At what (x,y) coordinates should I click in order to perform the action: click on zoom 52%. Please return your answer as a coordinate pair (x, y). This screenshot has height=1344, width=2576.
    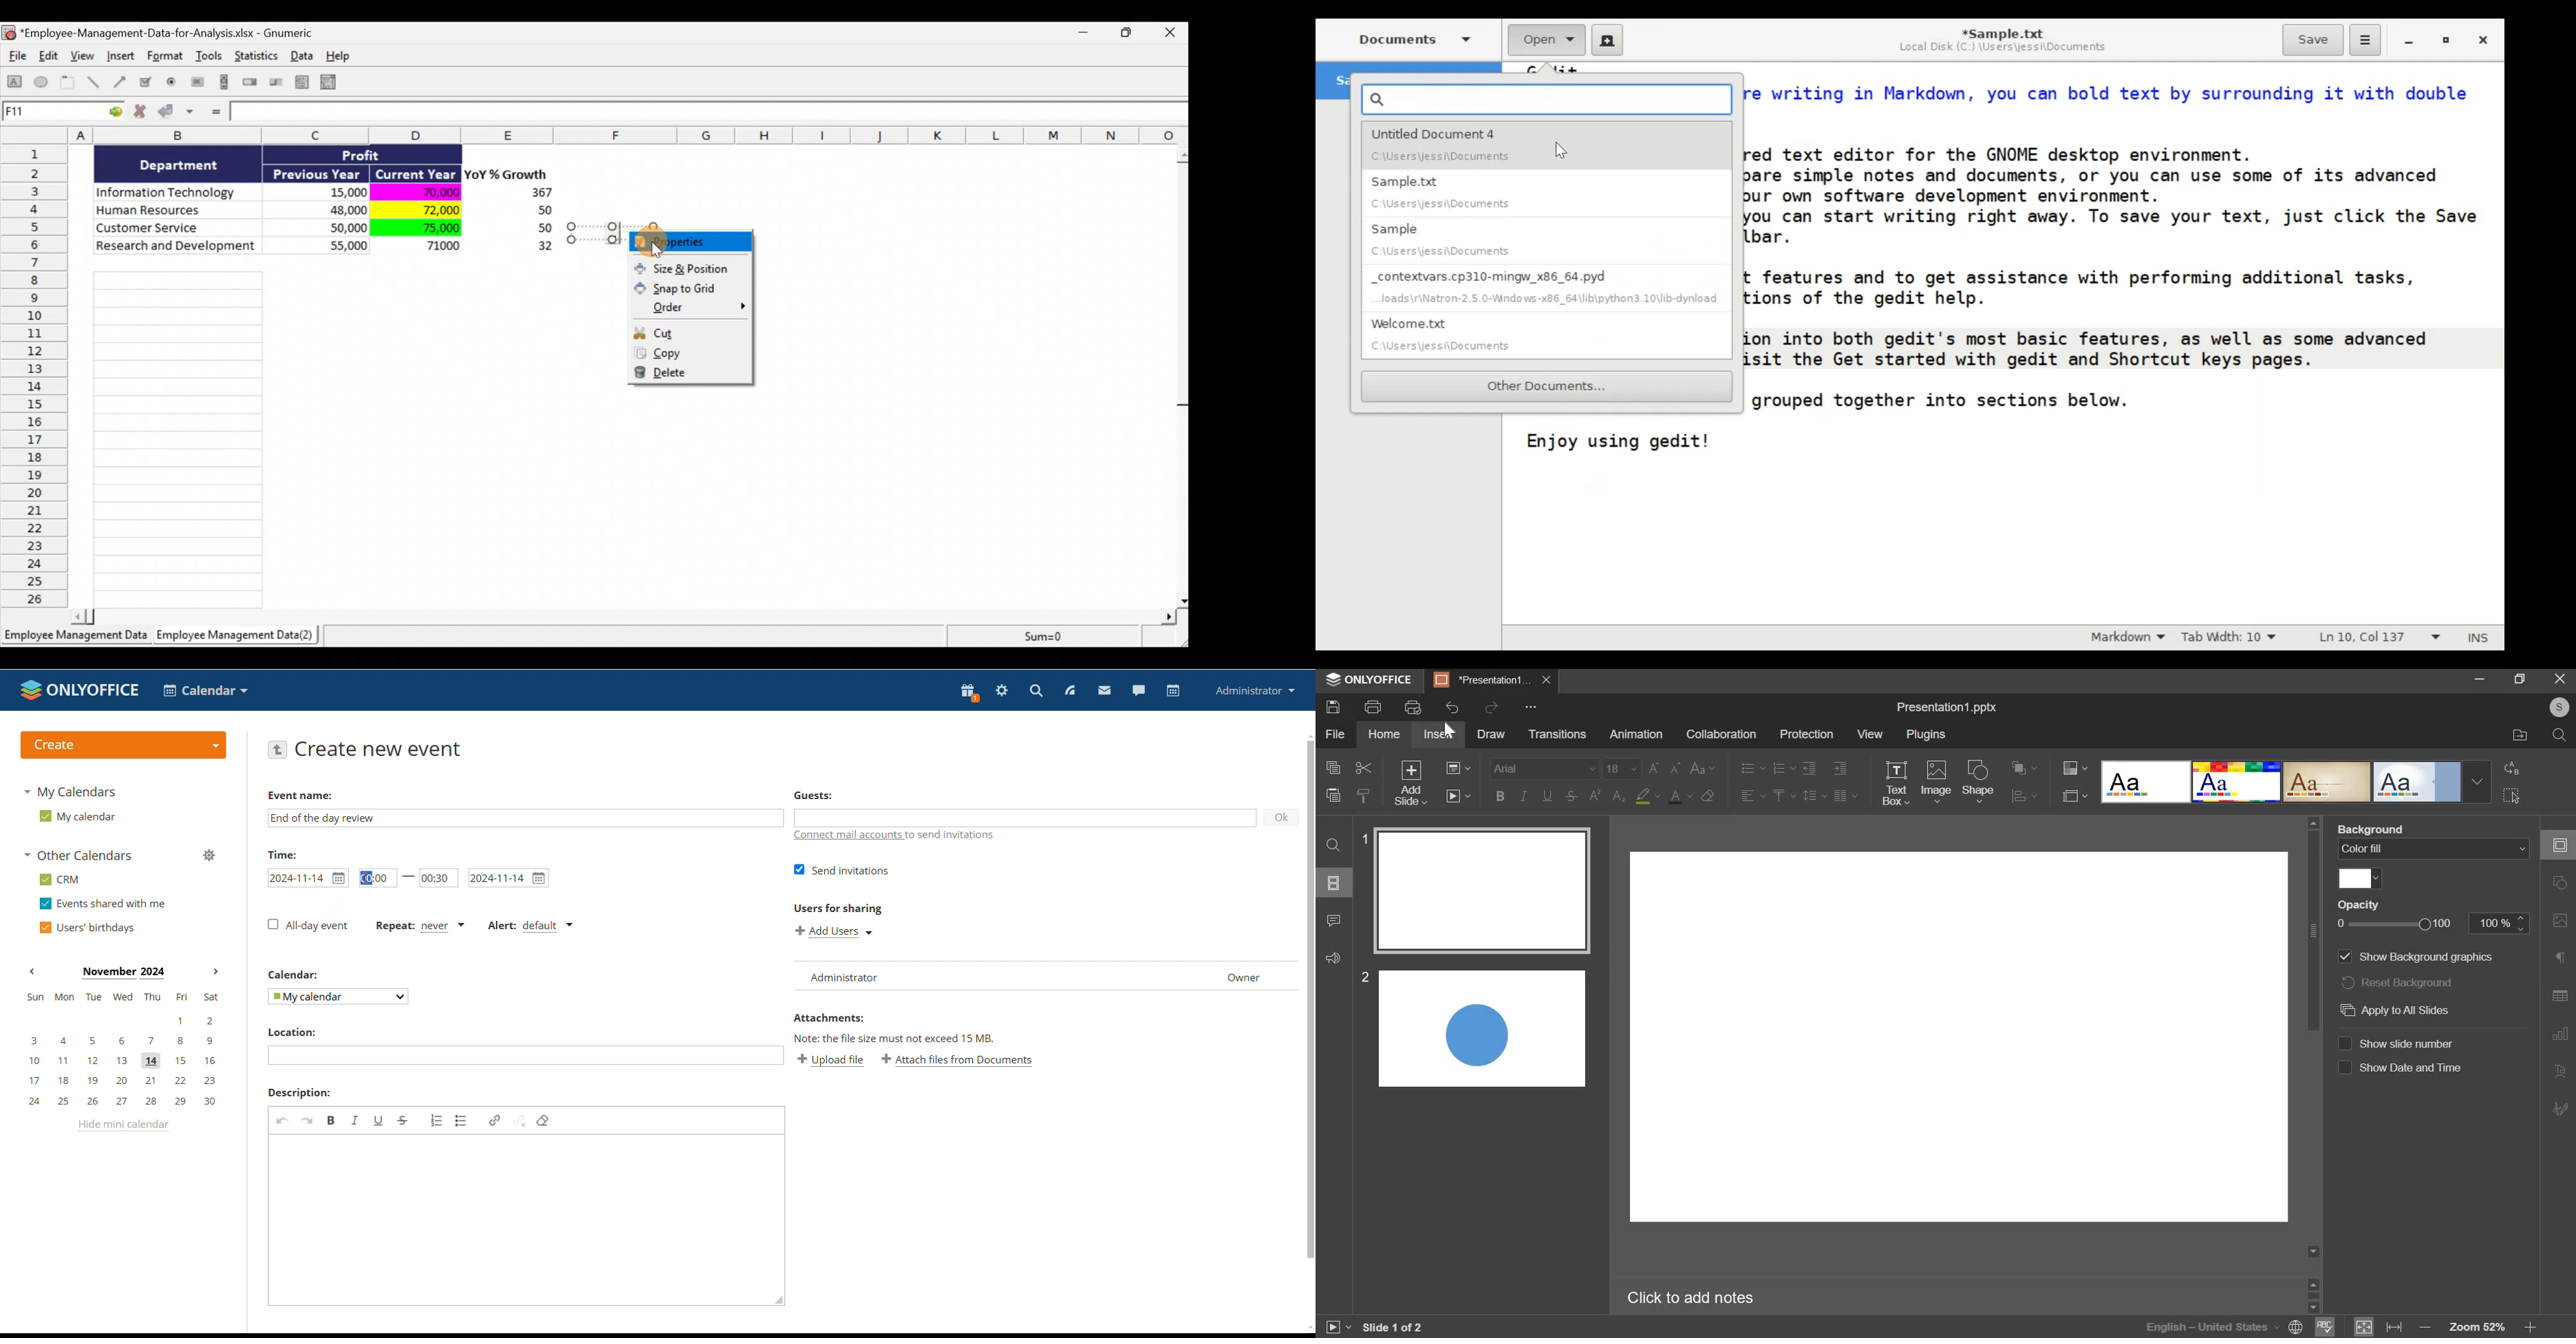
    Looking at the image, I should click on (2475, 1323).